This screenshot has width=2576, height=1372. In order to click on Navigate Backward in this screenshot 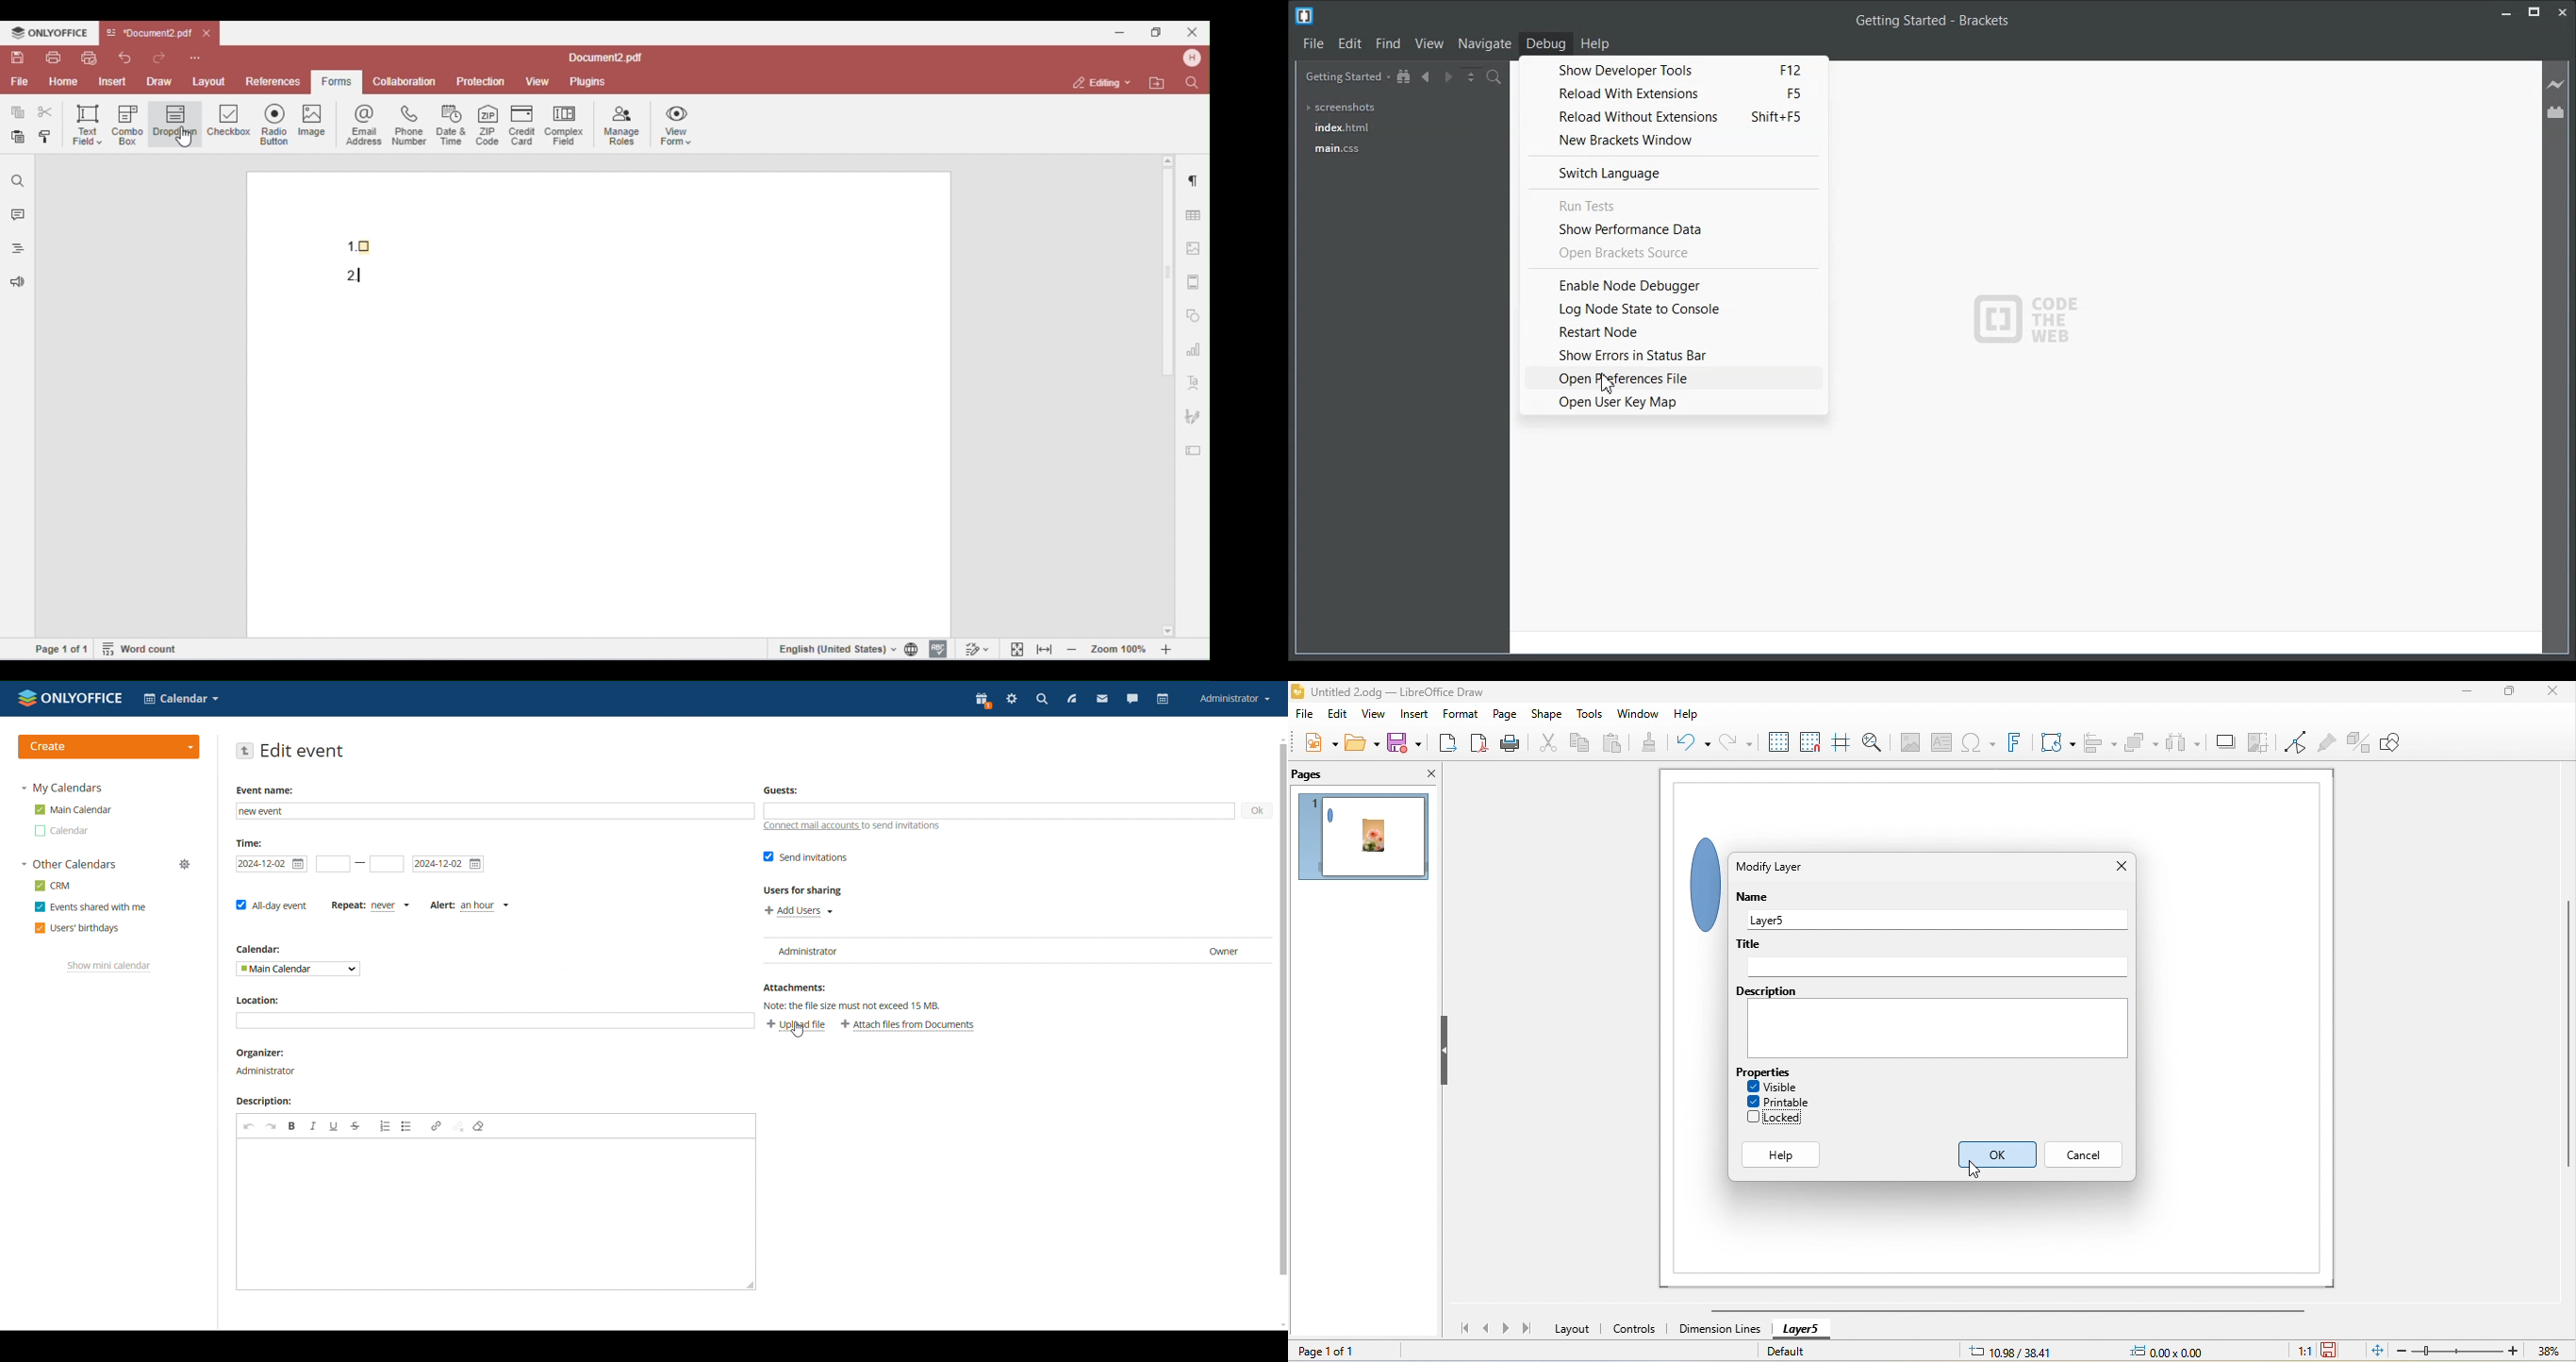, I will do `click(1426, 77)`.